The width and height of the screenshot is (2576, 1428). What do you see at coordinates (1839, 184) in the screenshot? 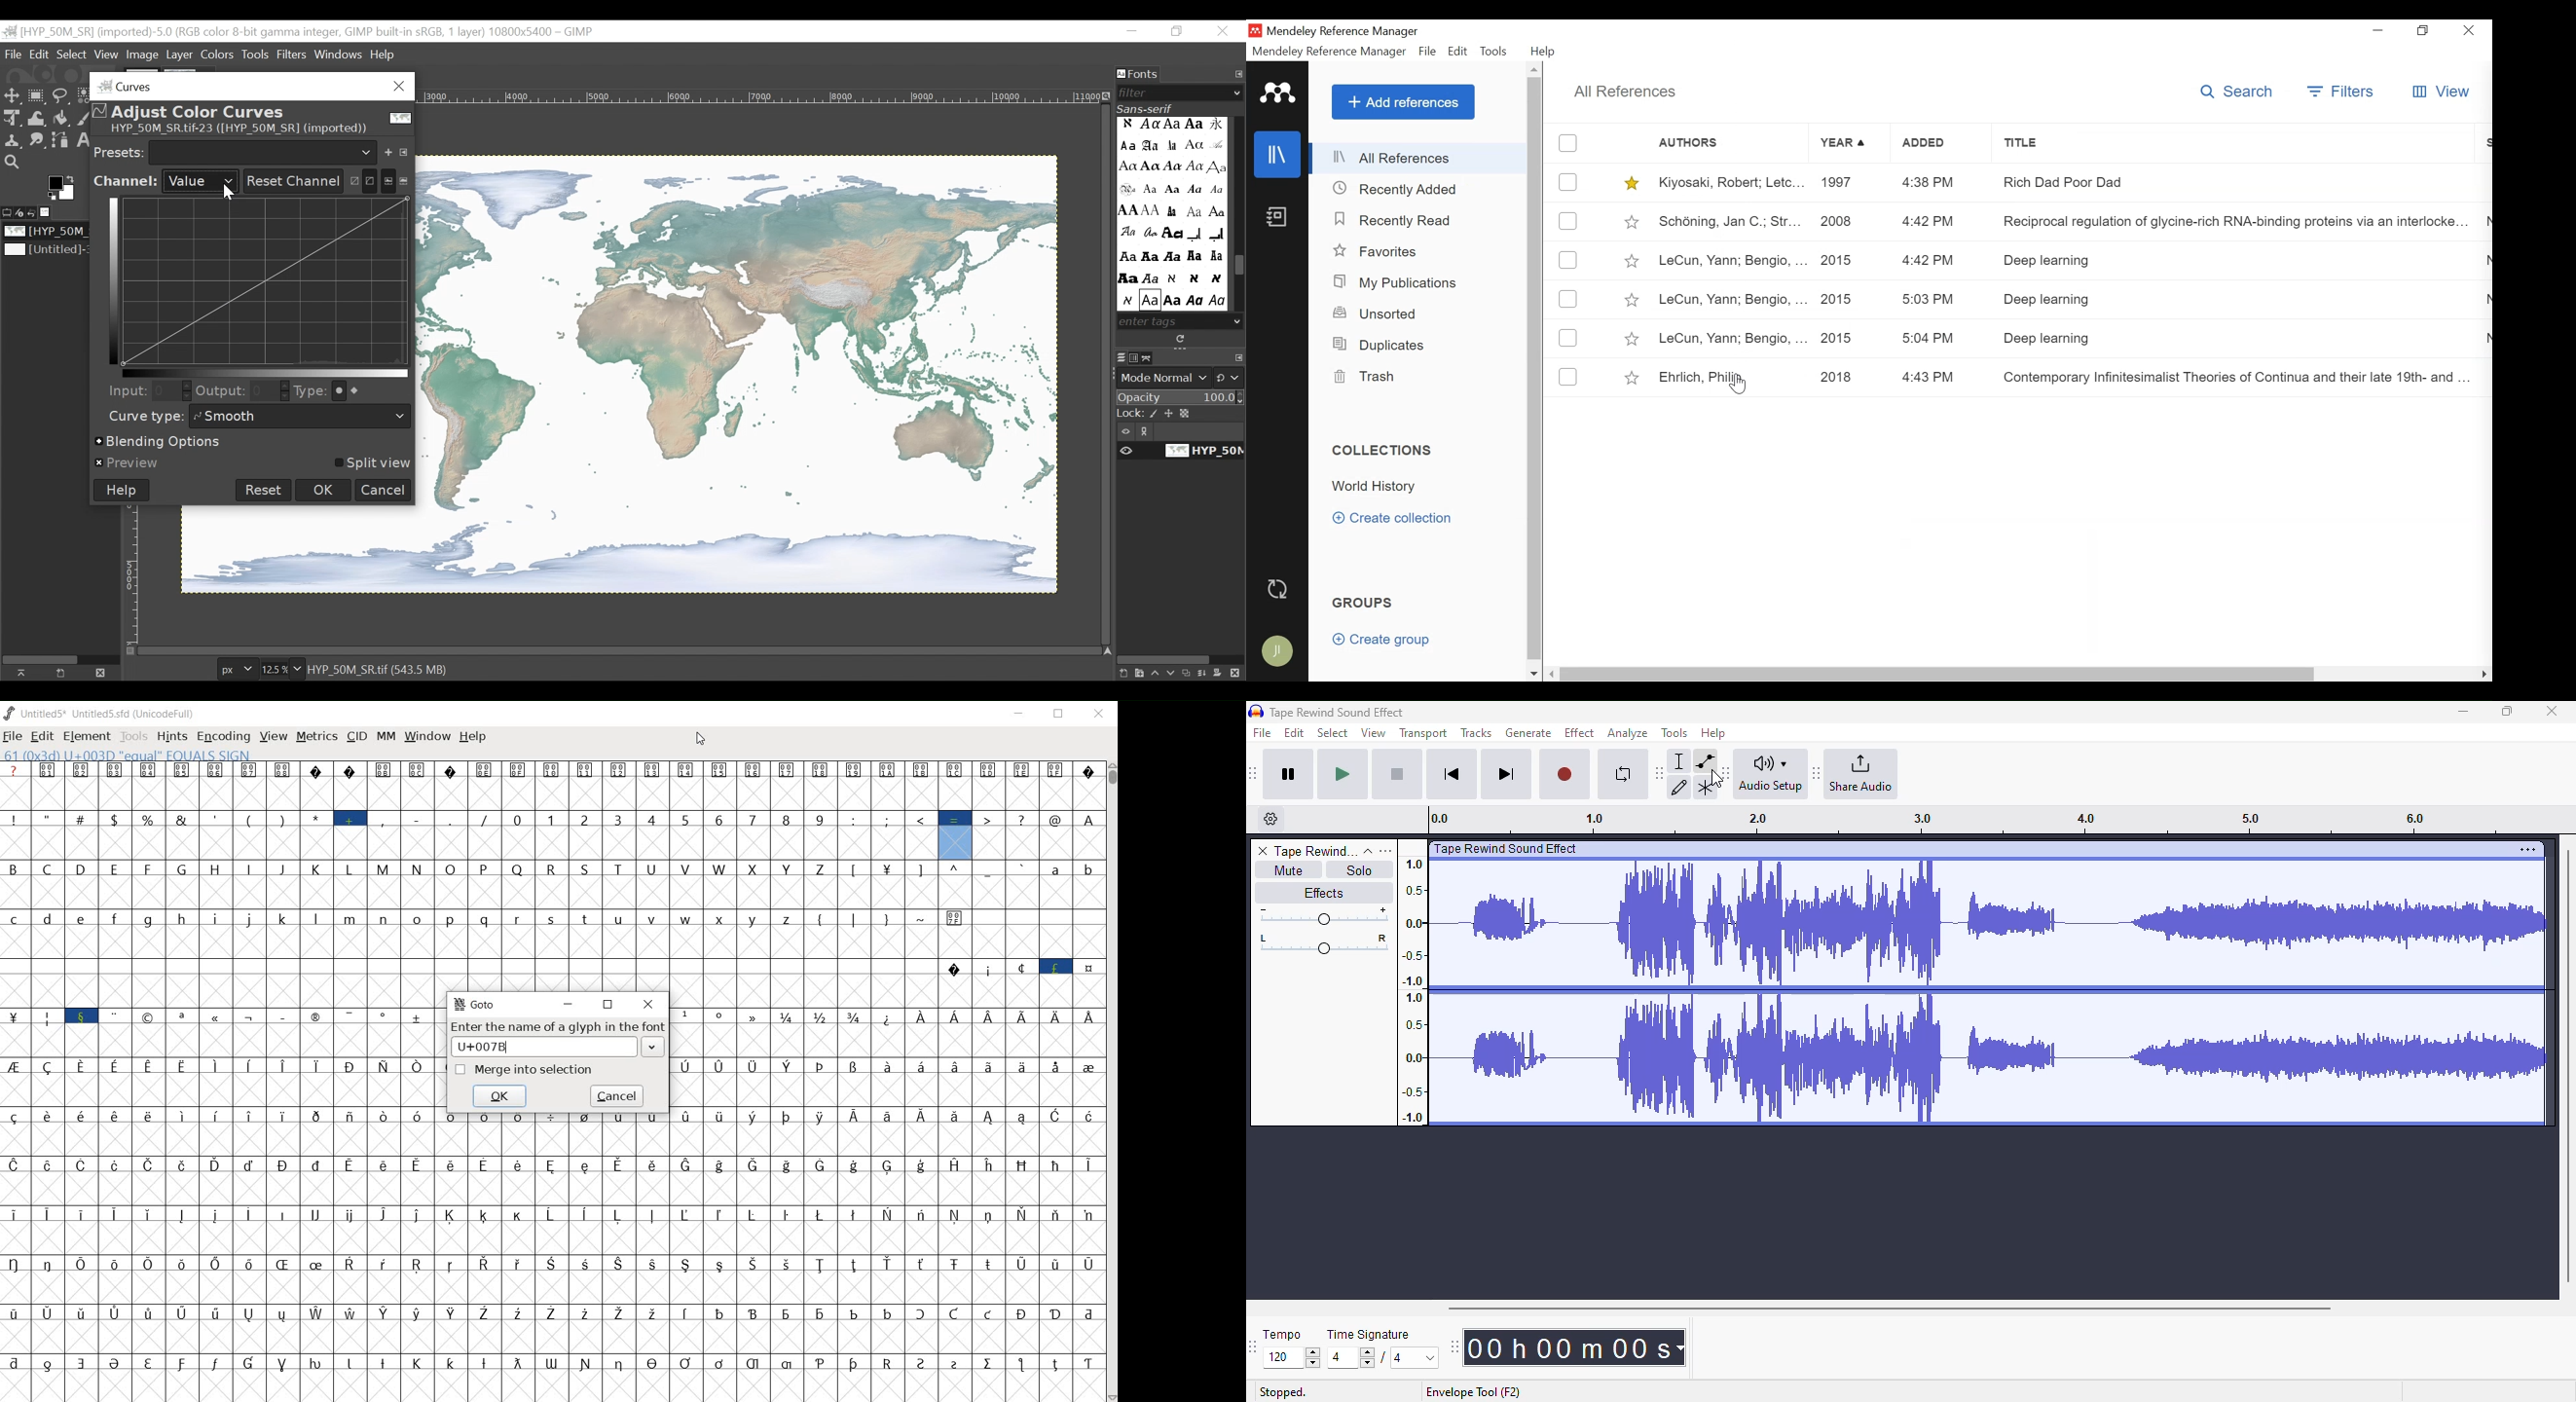
I see `1997` at bounding box center [1839, 184].